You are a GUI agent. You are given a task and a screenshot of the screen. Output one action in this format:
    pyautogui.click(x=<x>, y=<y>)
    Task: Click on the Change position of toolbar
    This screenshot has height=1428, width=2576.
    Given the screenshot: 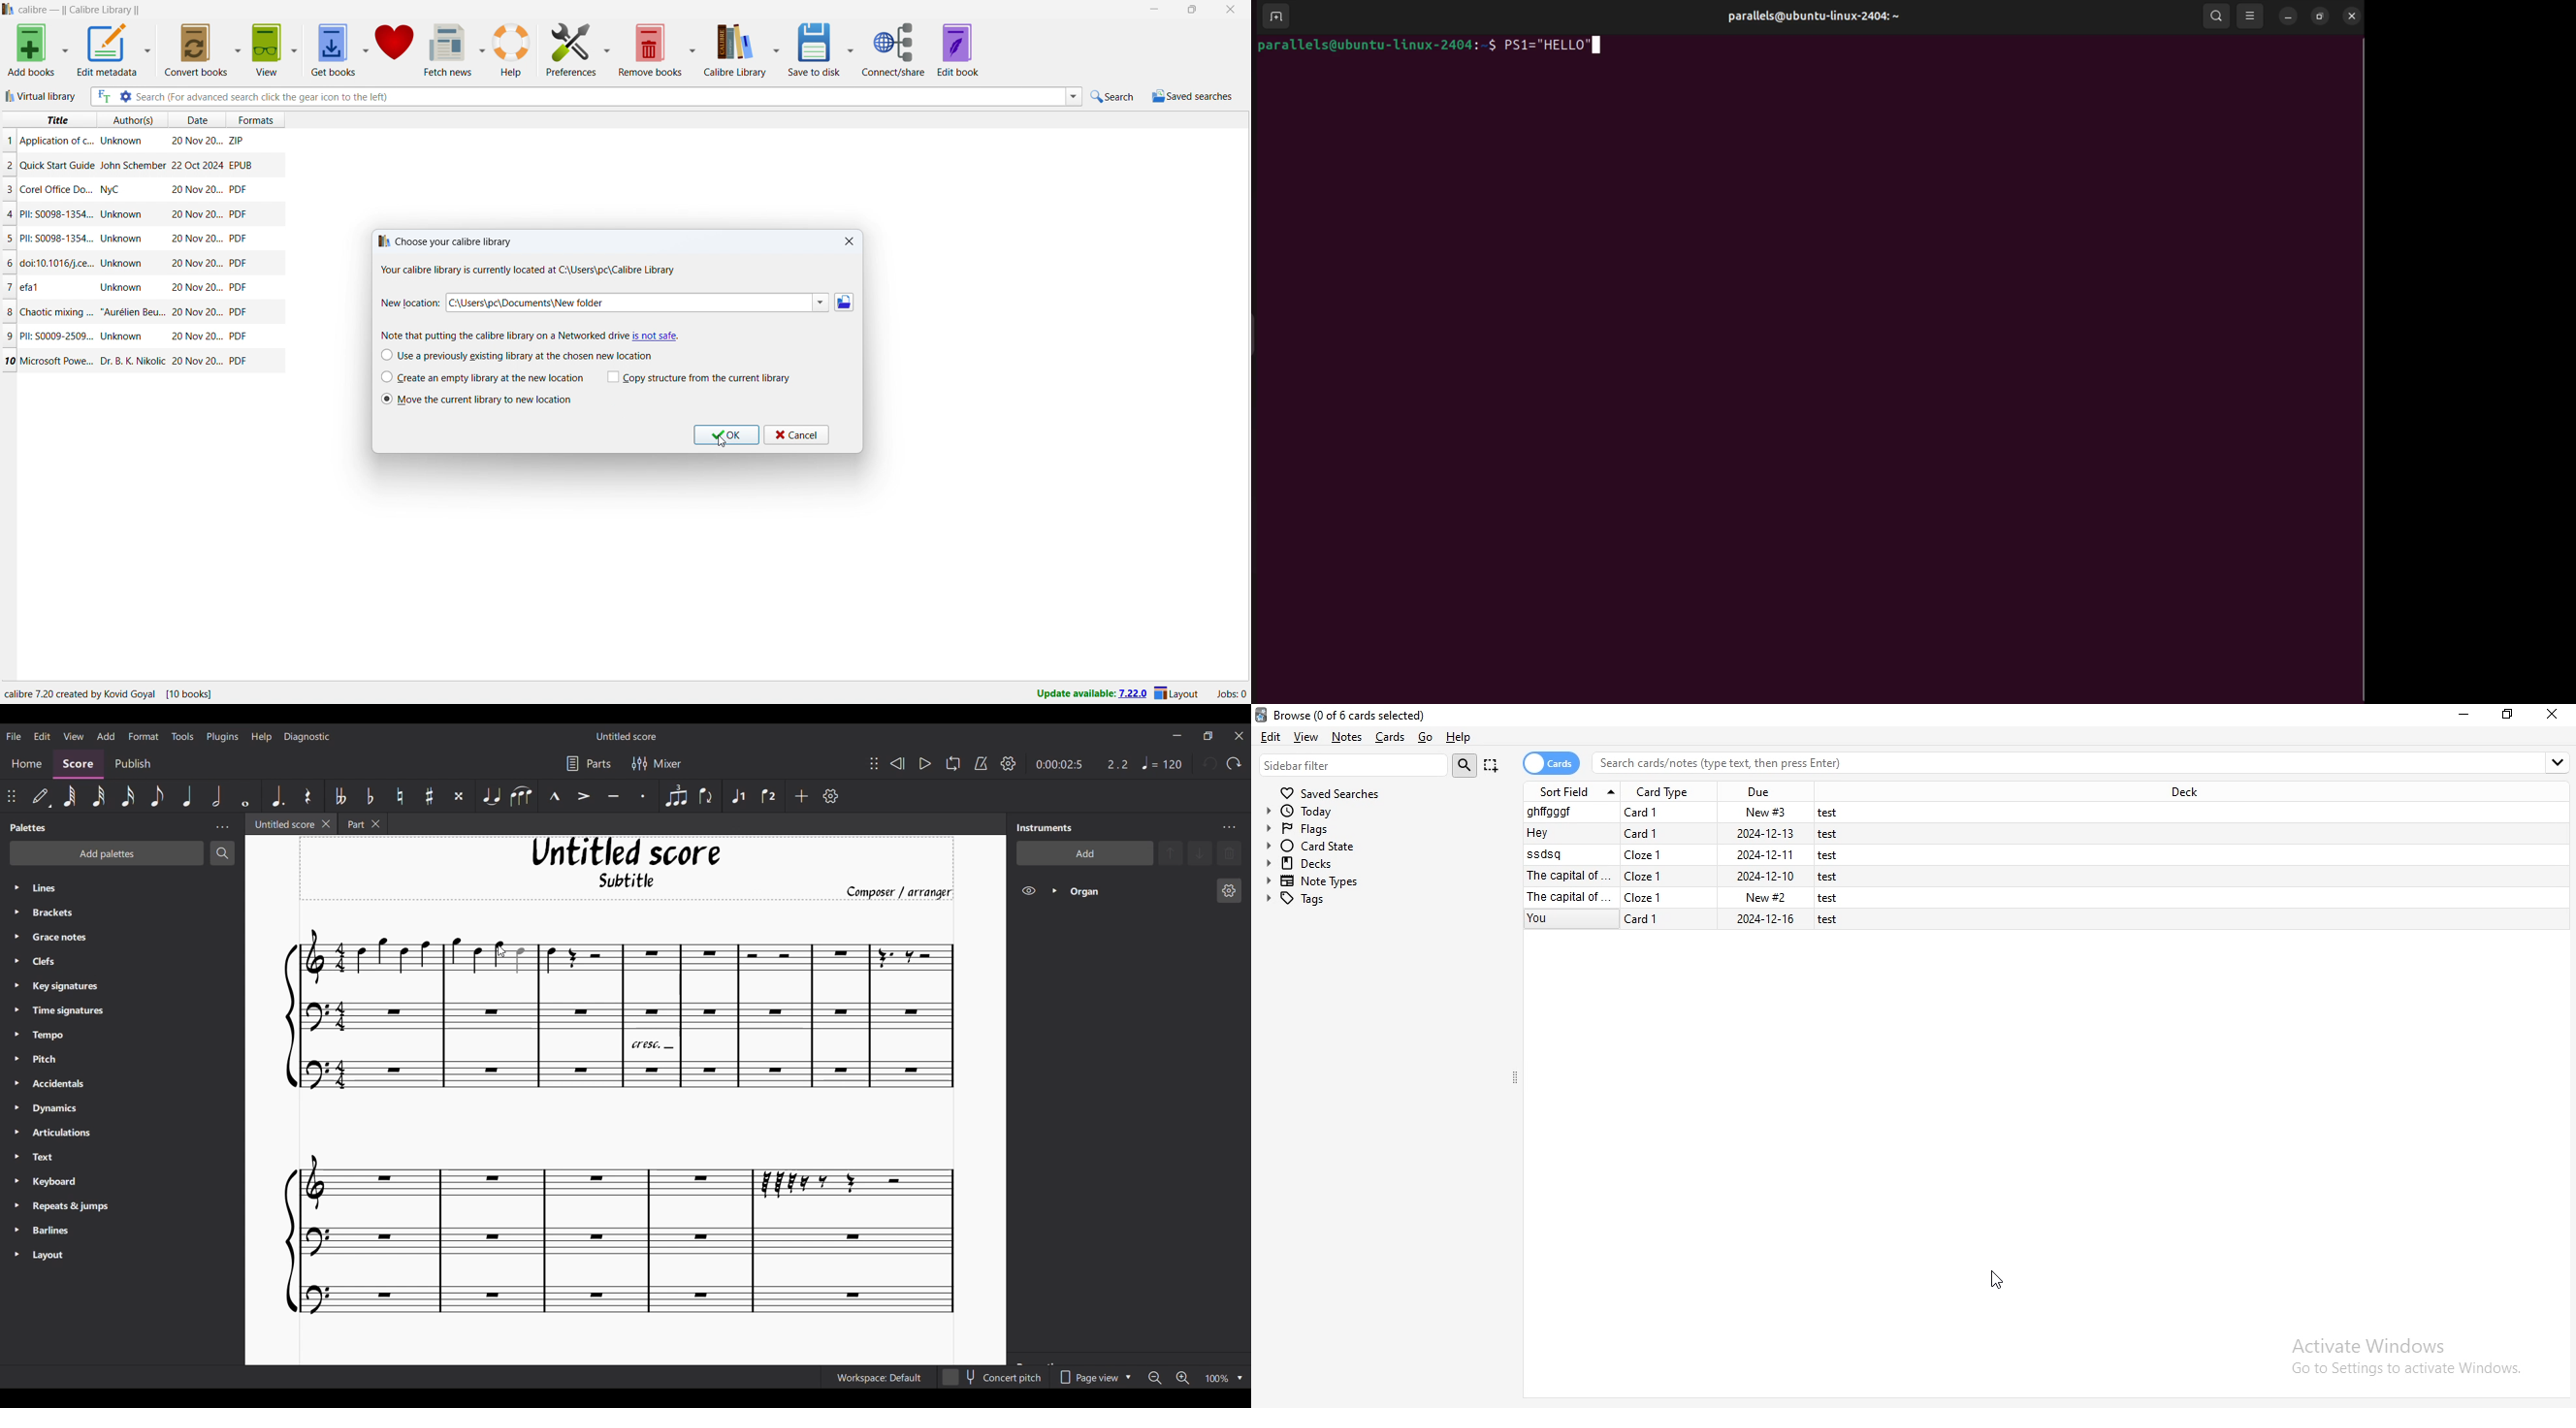 What is the action you would take?
    pyautogui.click(x=874, y=763)
    